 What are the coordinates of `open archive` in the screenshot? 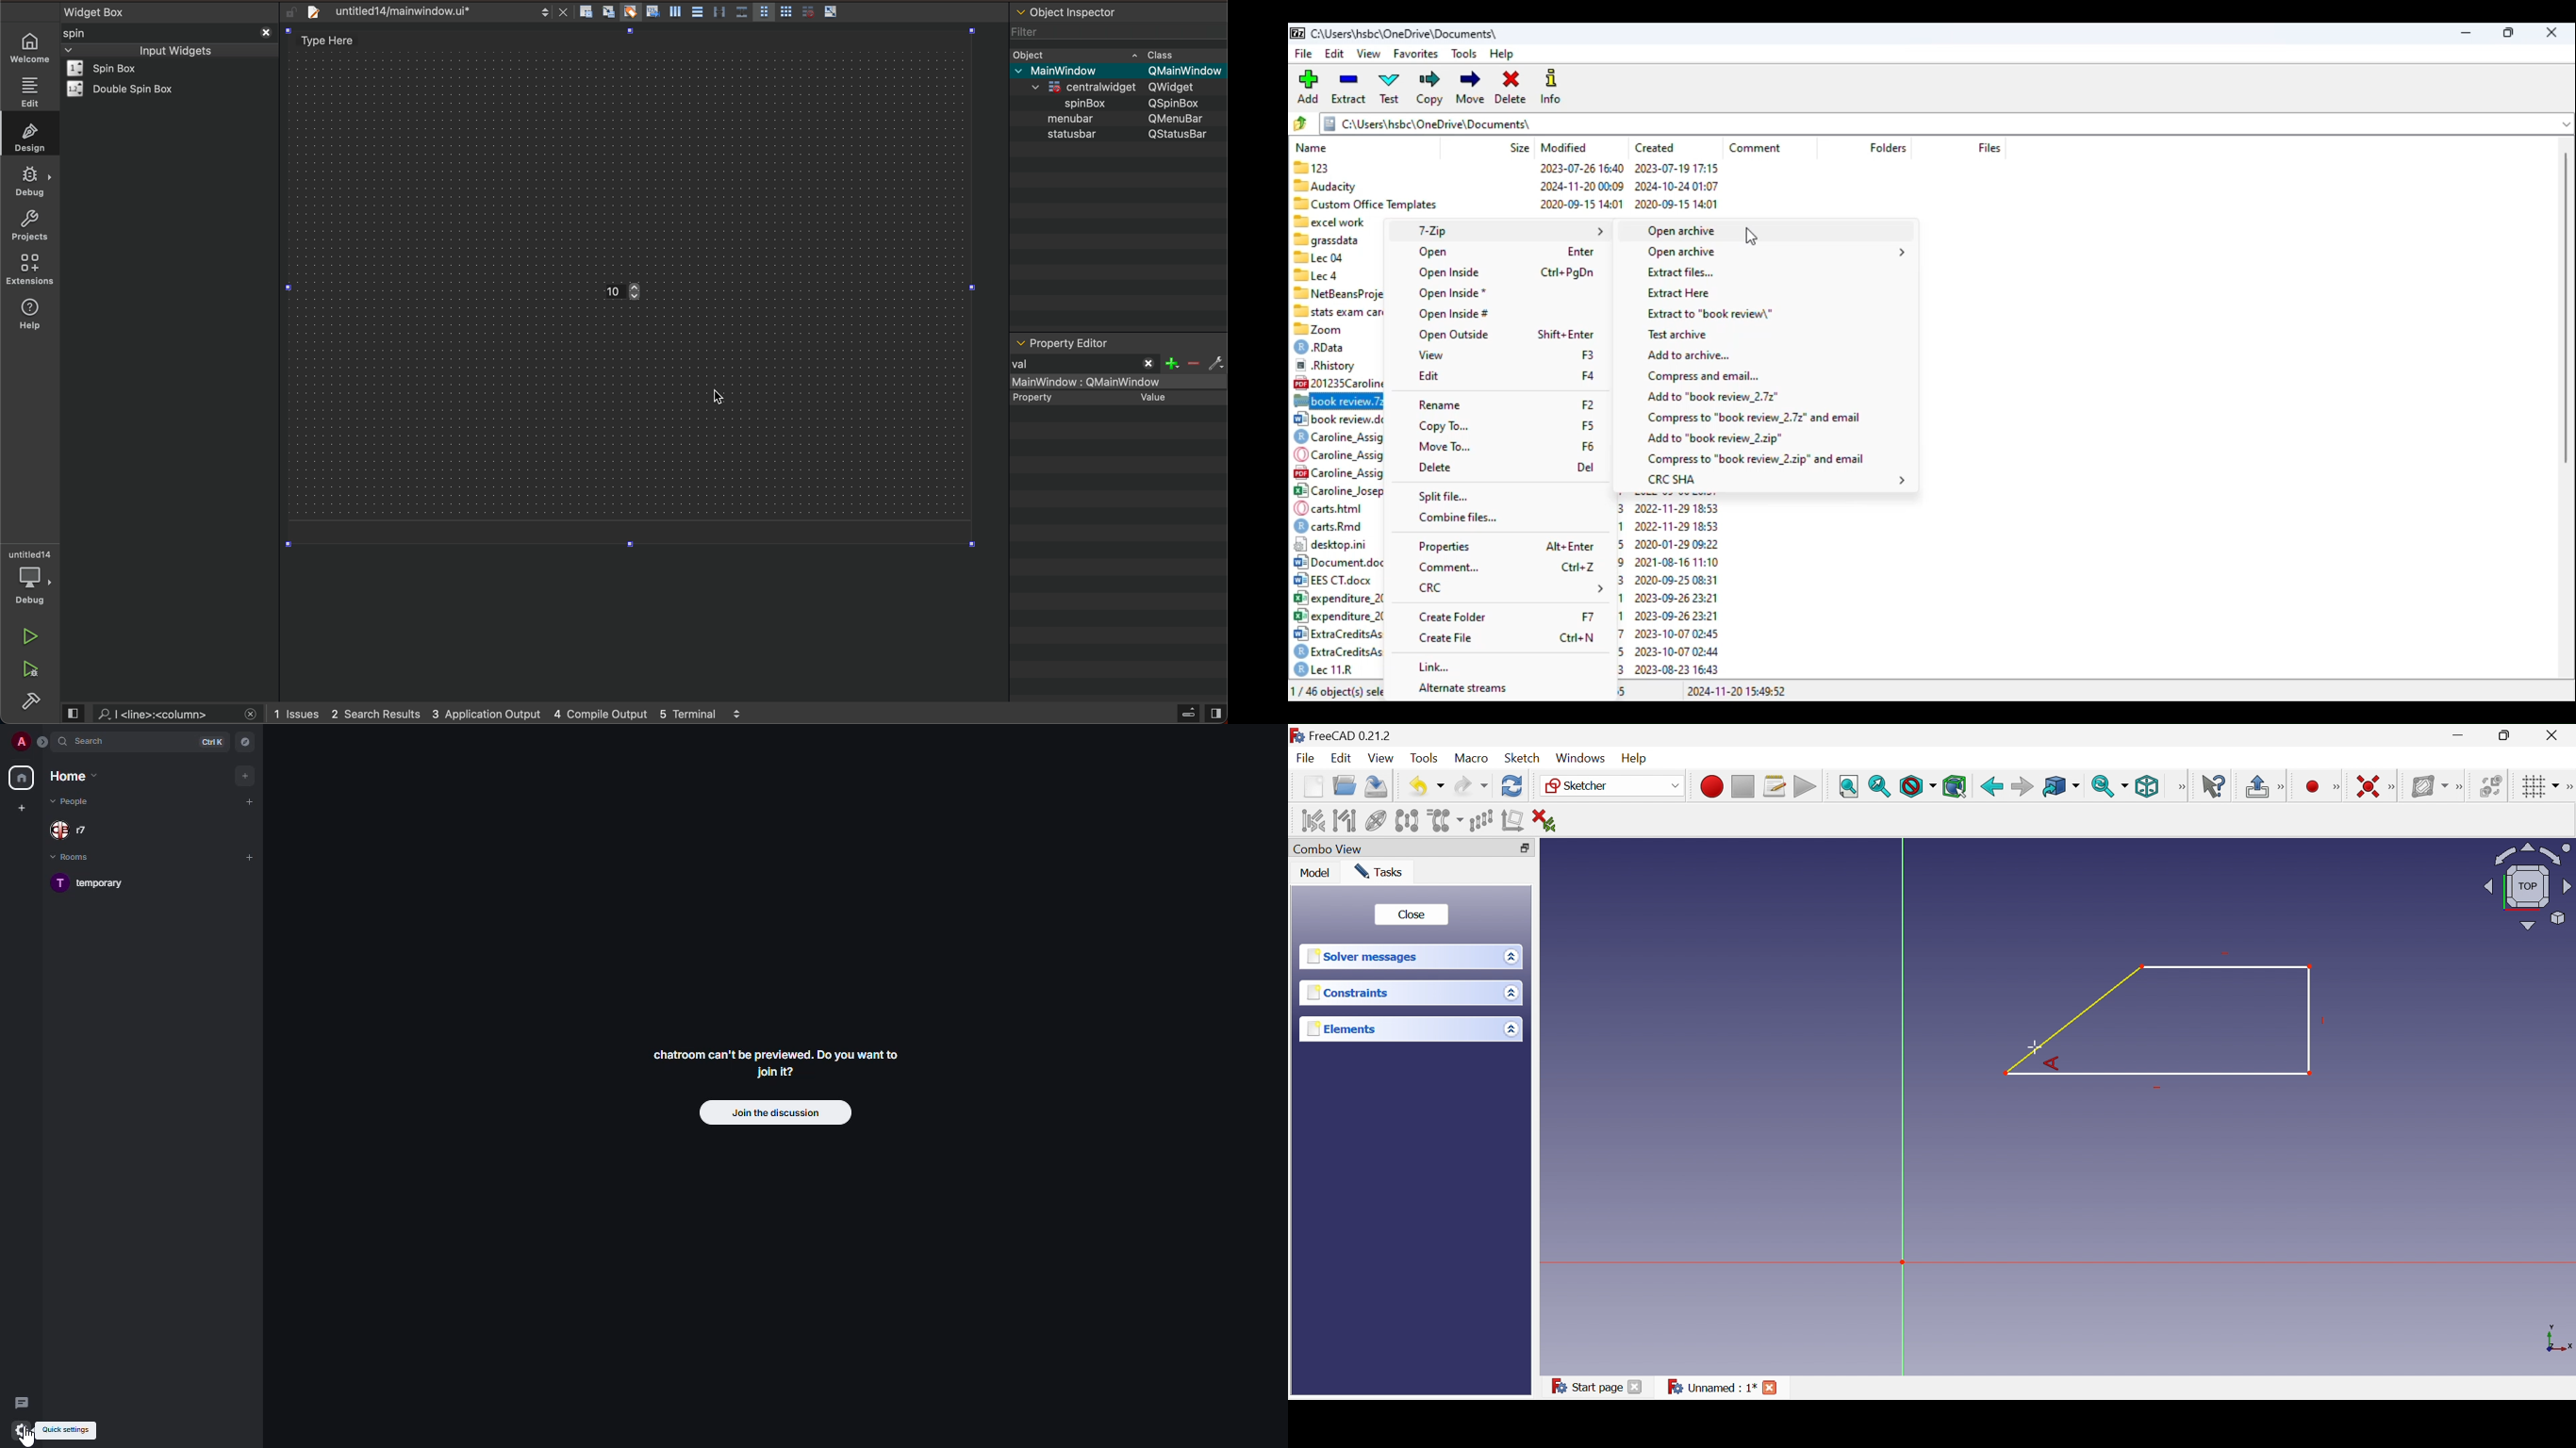 It's located at (1779, 252).